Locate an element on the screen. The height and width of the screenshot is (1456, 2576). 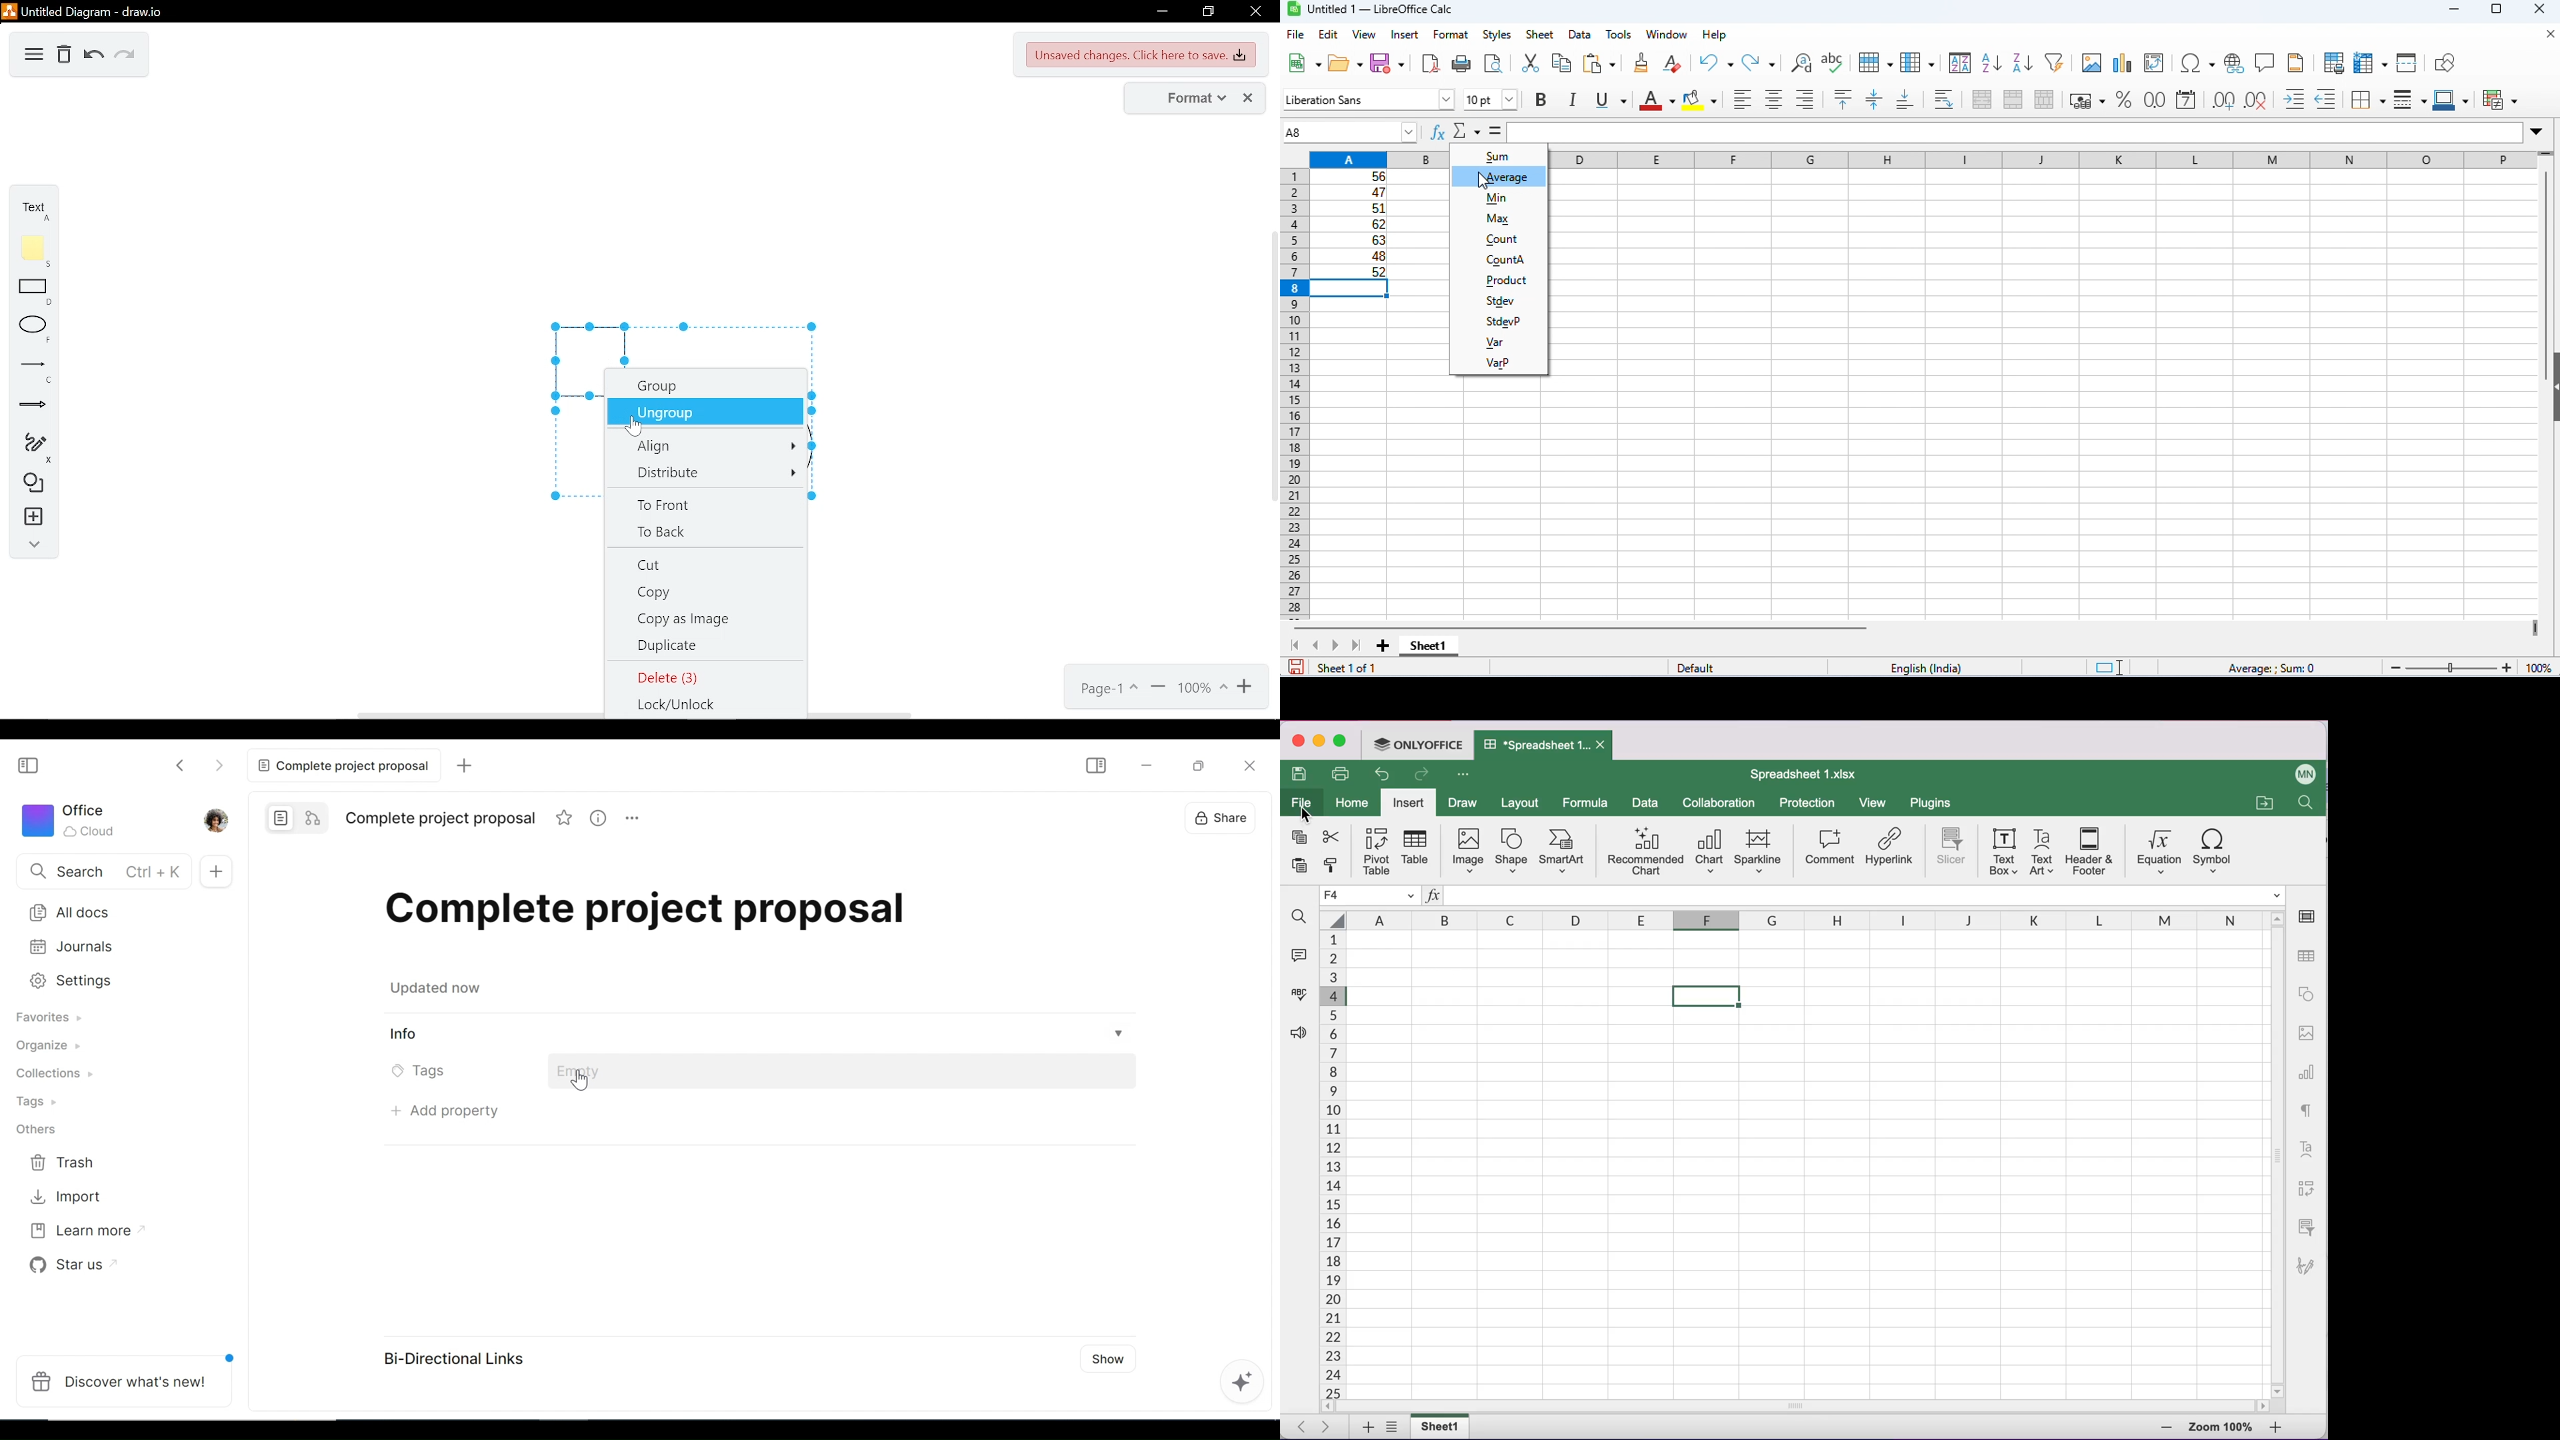
diagram is located at coordinates (34, 56).